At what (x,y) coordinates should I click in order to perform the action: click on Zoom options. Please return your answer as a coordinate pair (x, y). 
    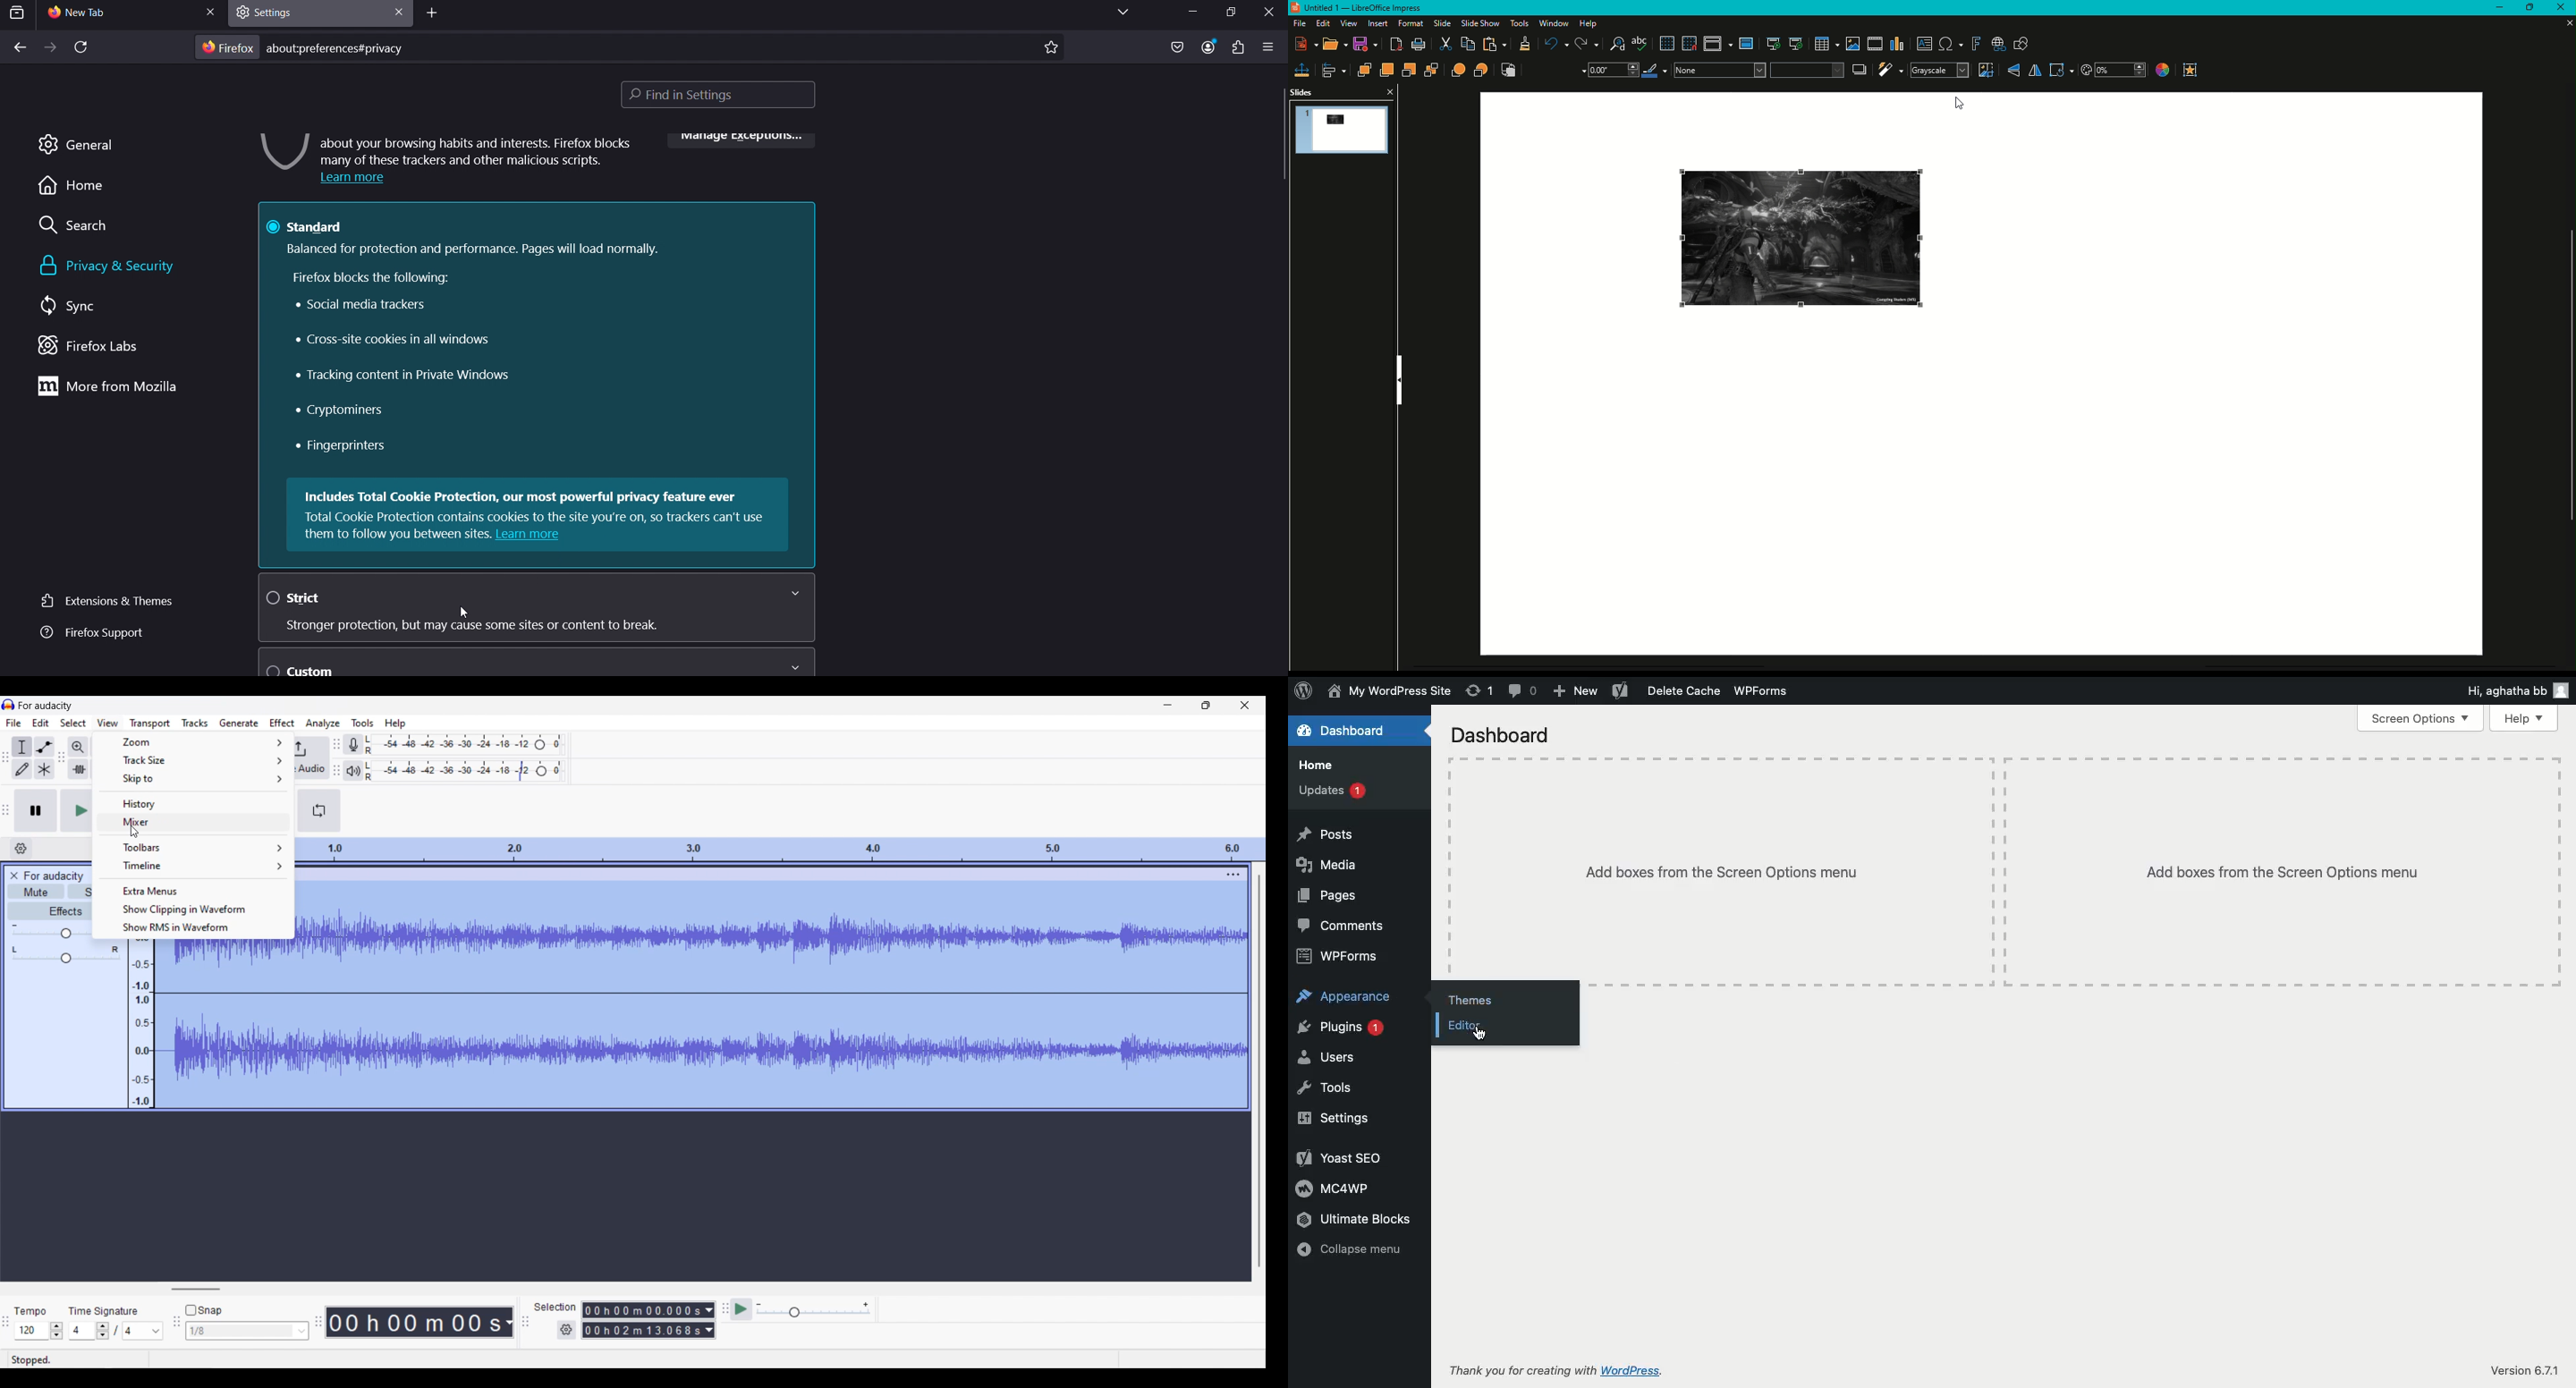
    Looking at the image, I should click on (194, 742).